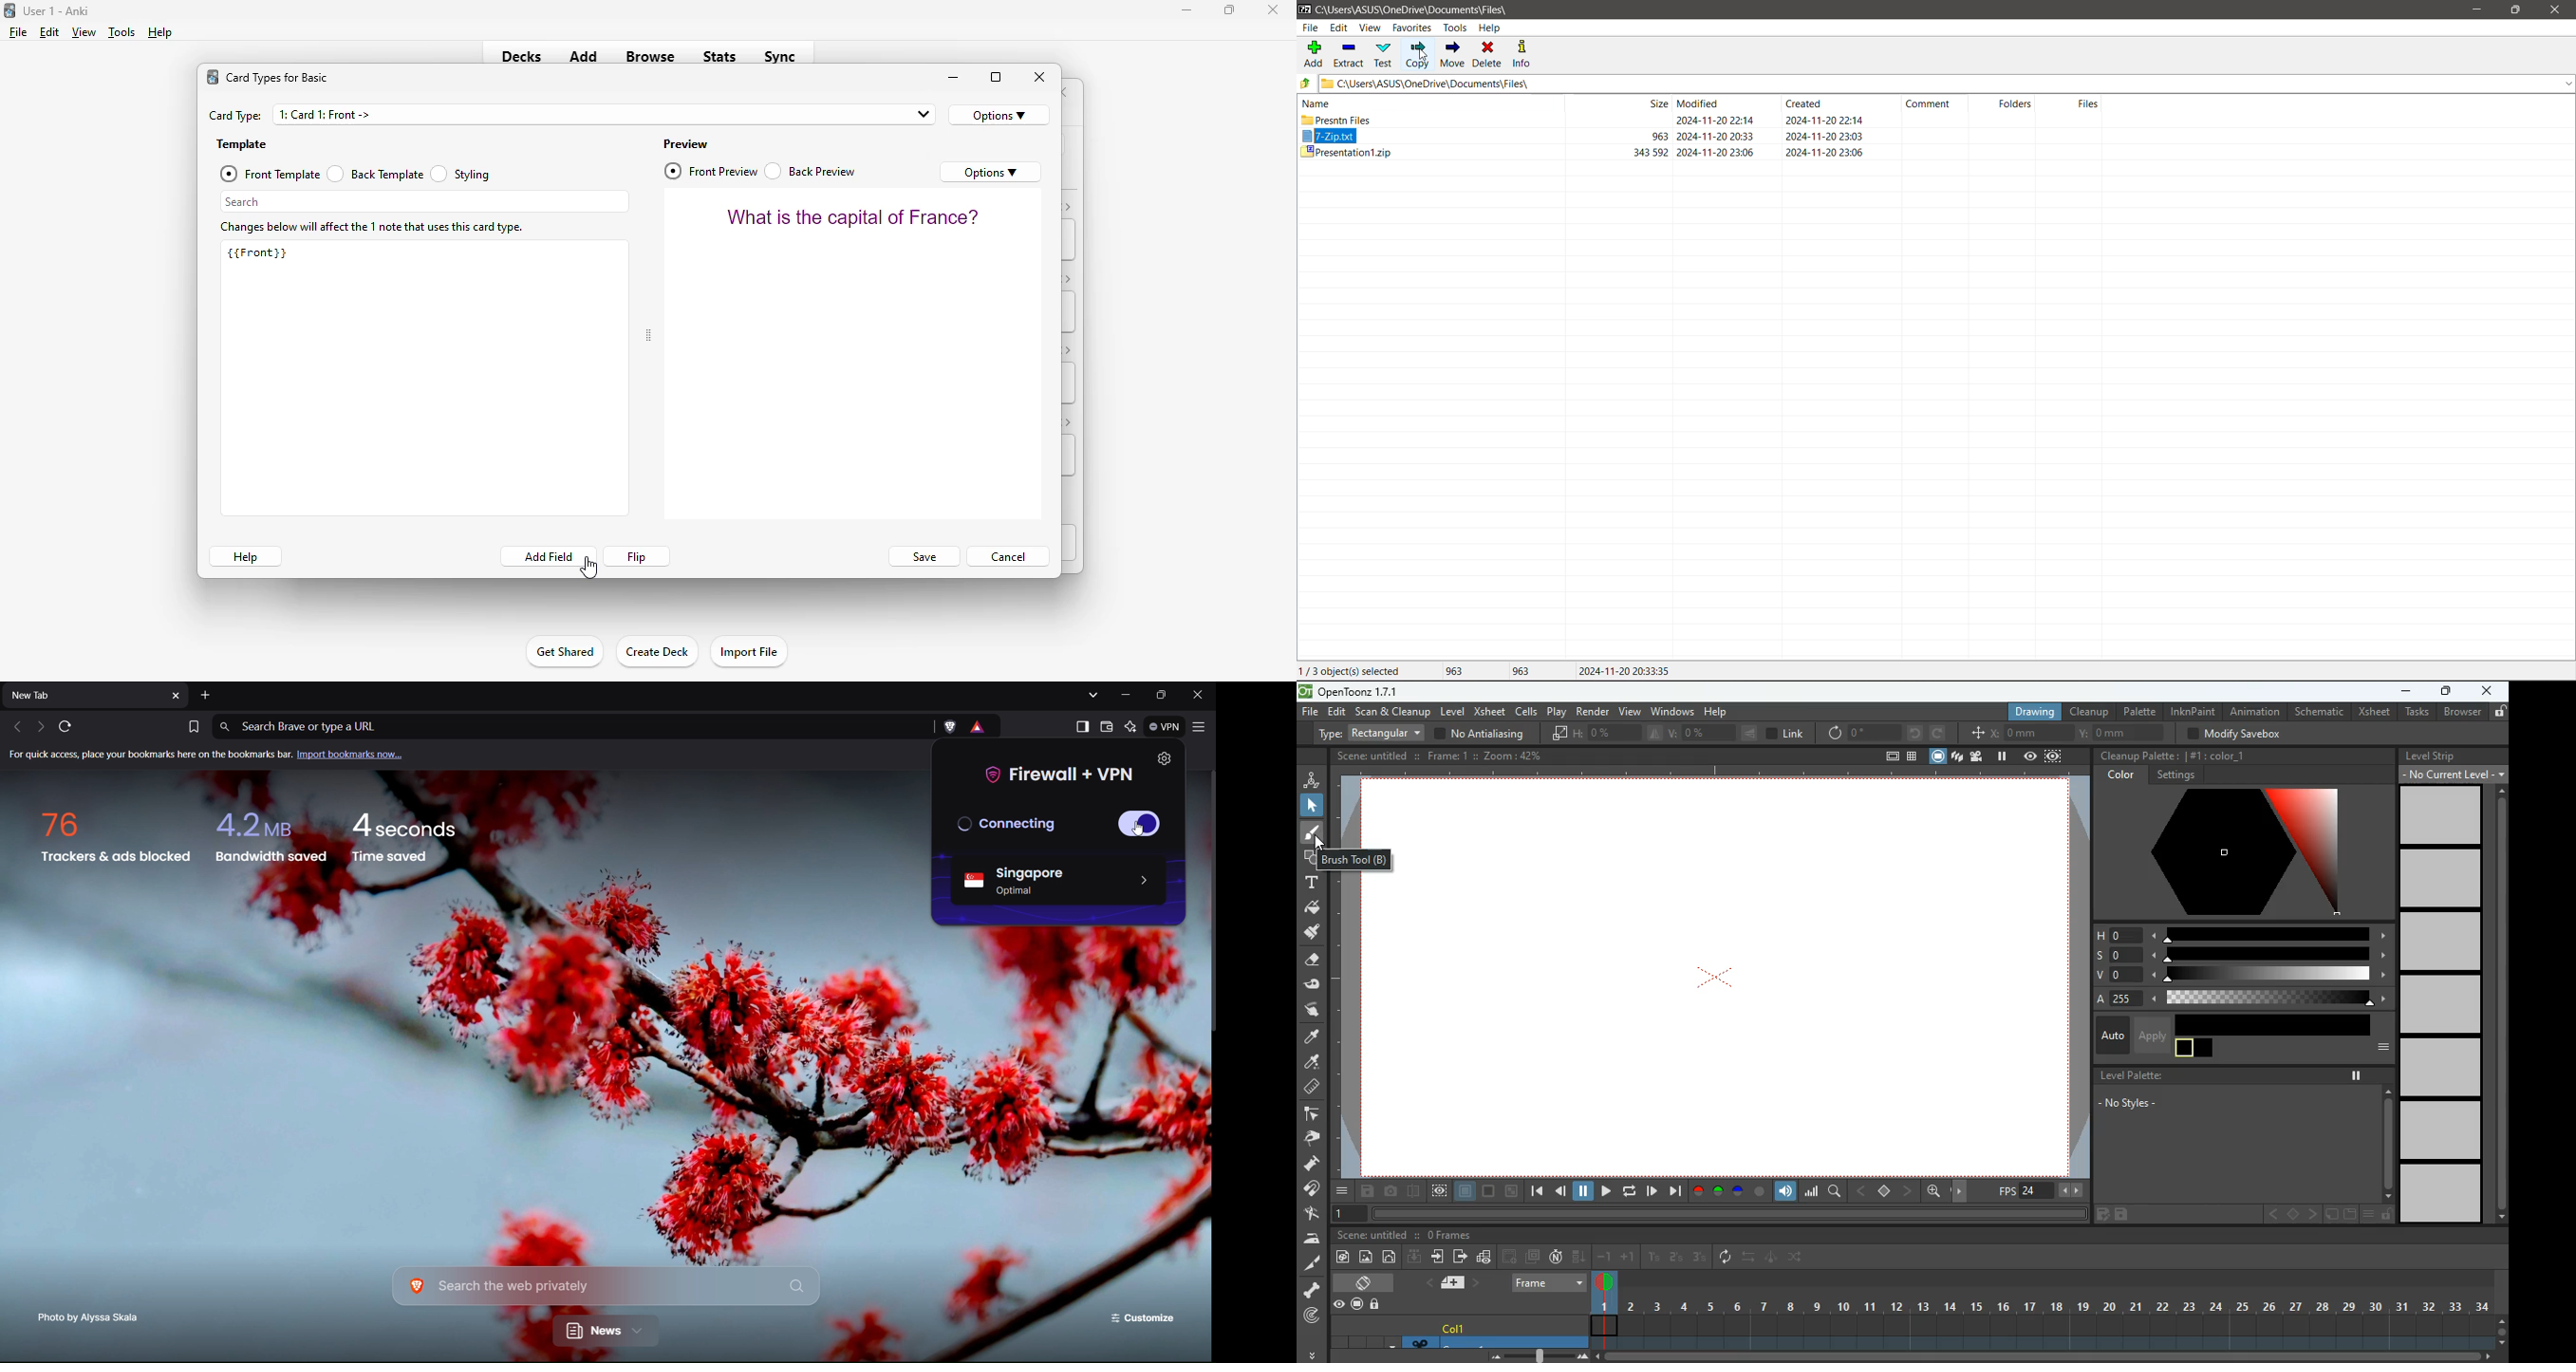 This screenshot has width=2576, height=1372. What do you see at coordinates (1490, 28) in the screenshot?
I see `Help` at bounding box center [1490, 28].